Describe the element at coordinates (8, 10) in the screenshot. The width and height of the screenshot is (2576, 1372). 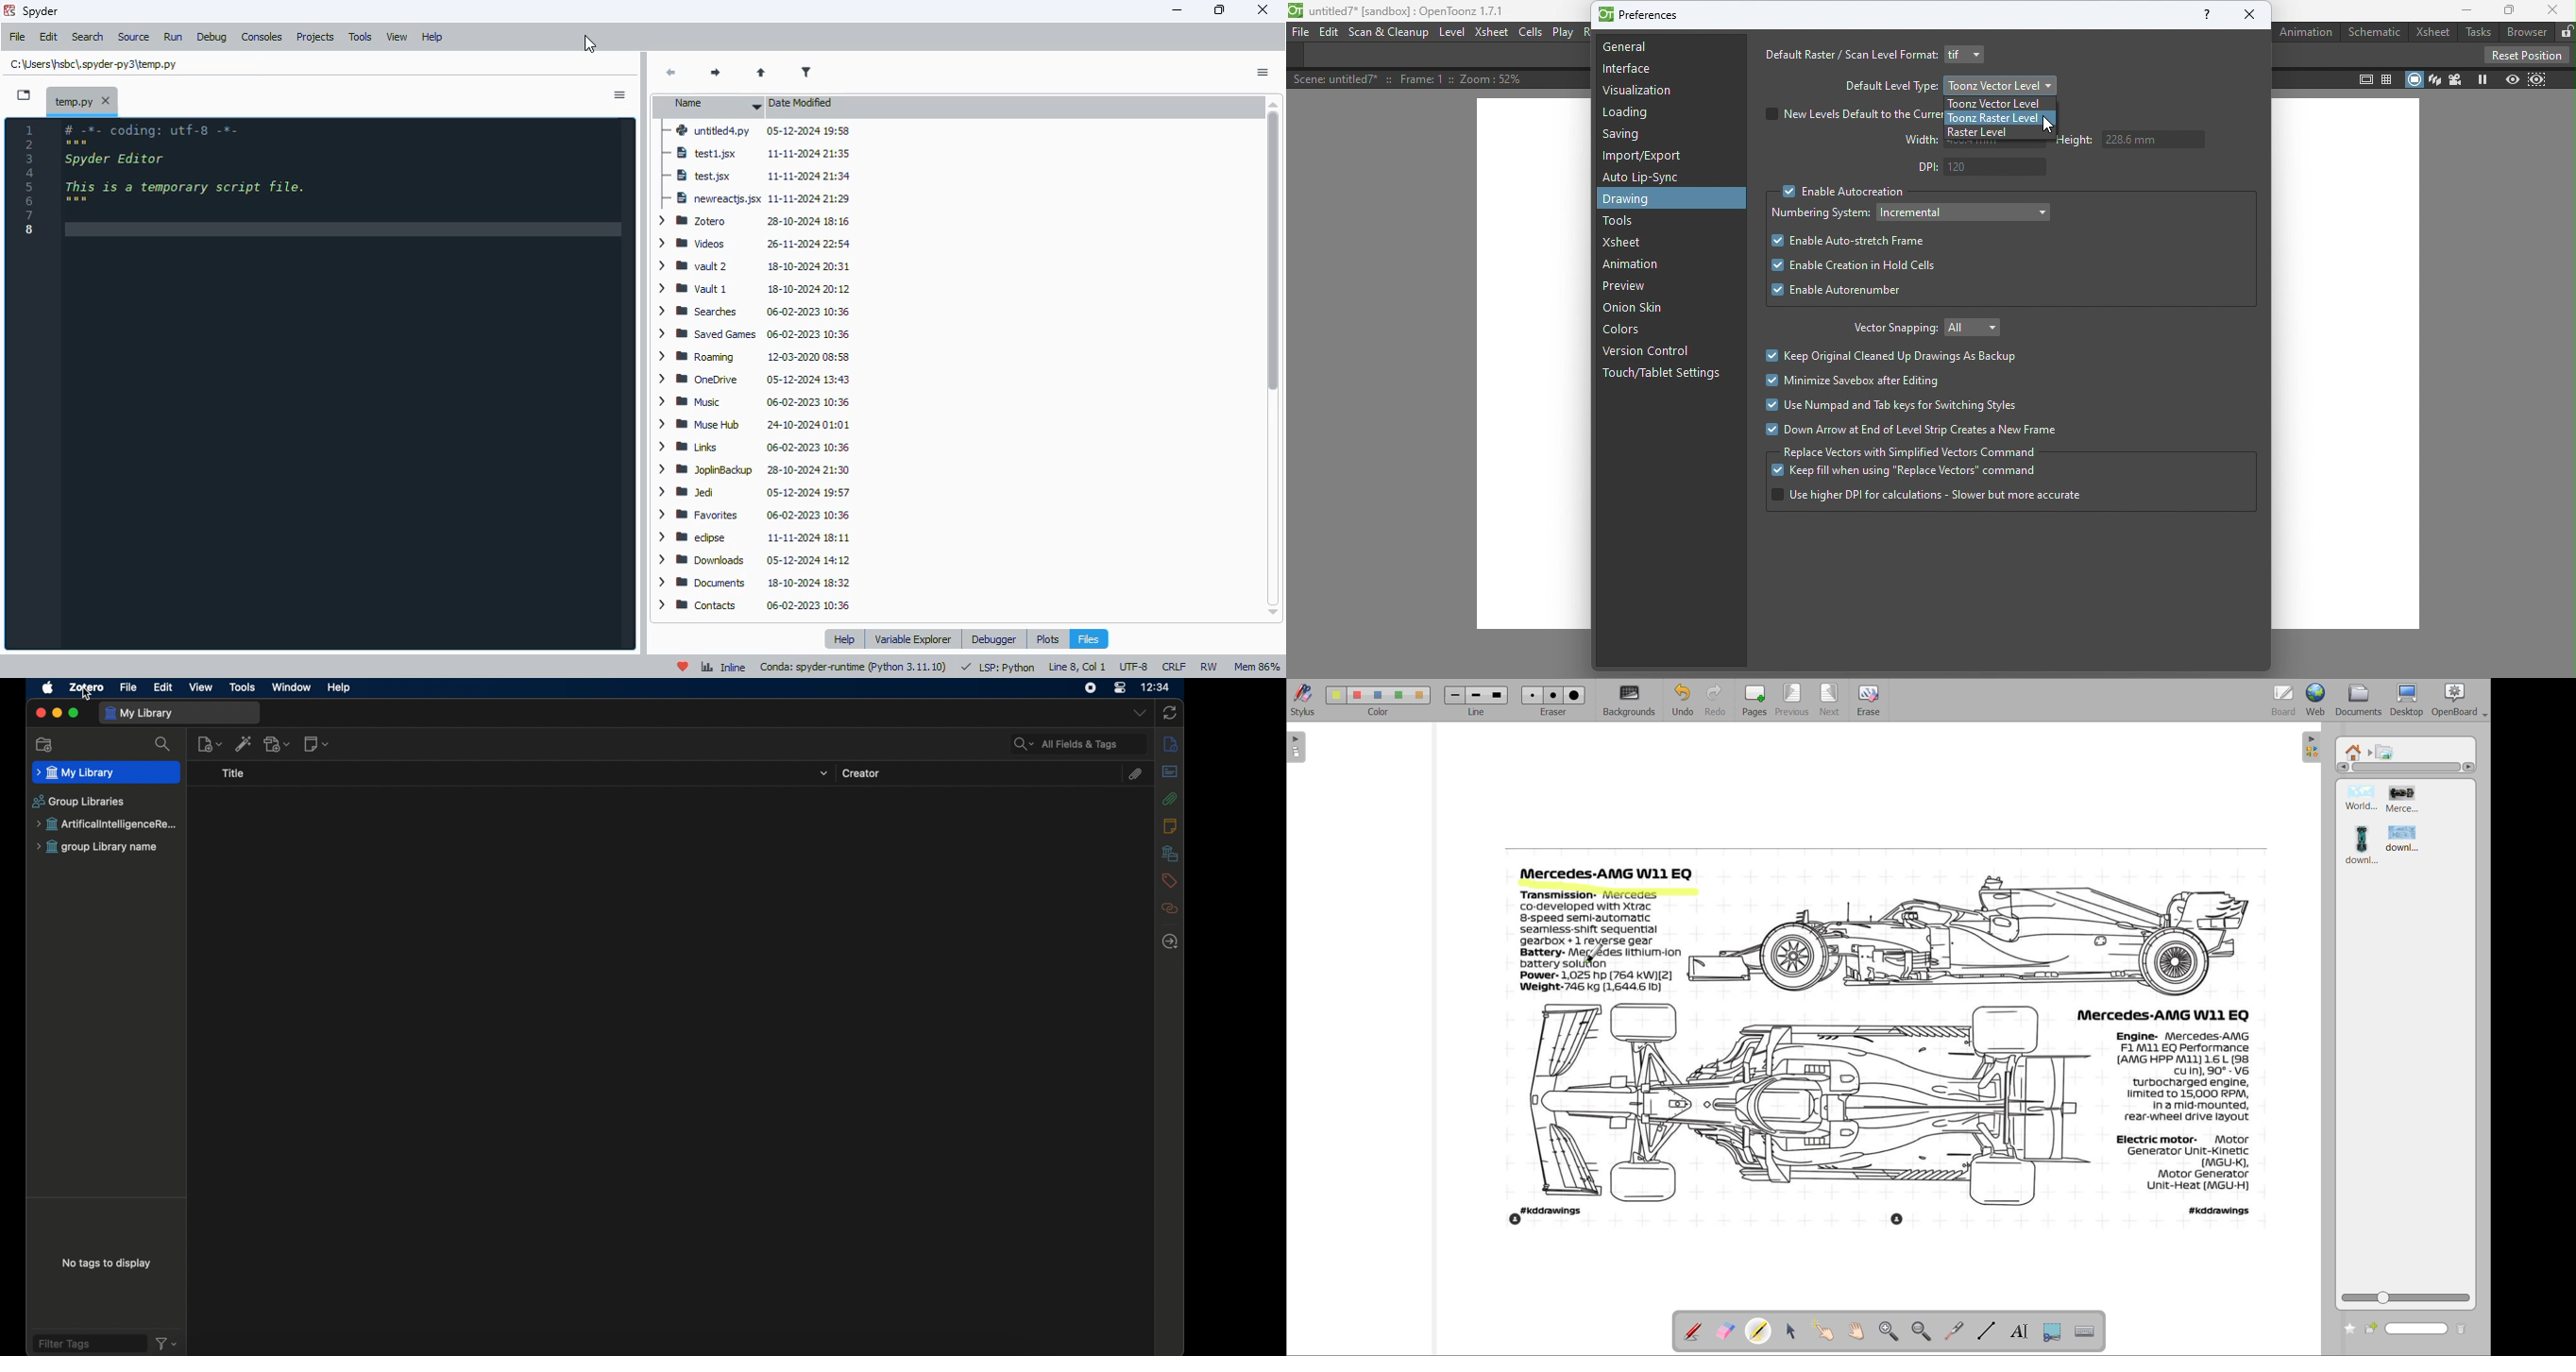
I see `logo` at that location.